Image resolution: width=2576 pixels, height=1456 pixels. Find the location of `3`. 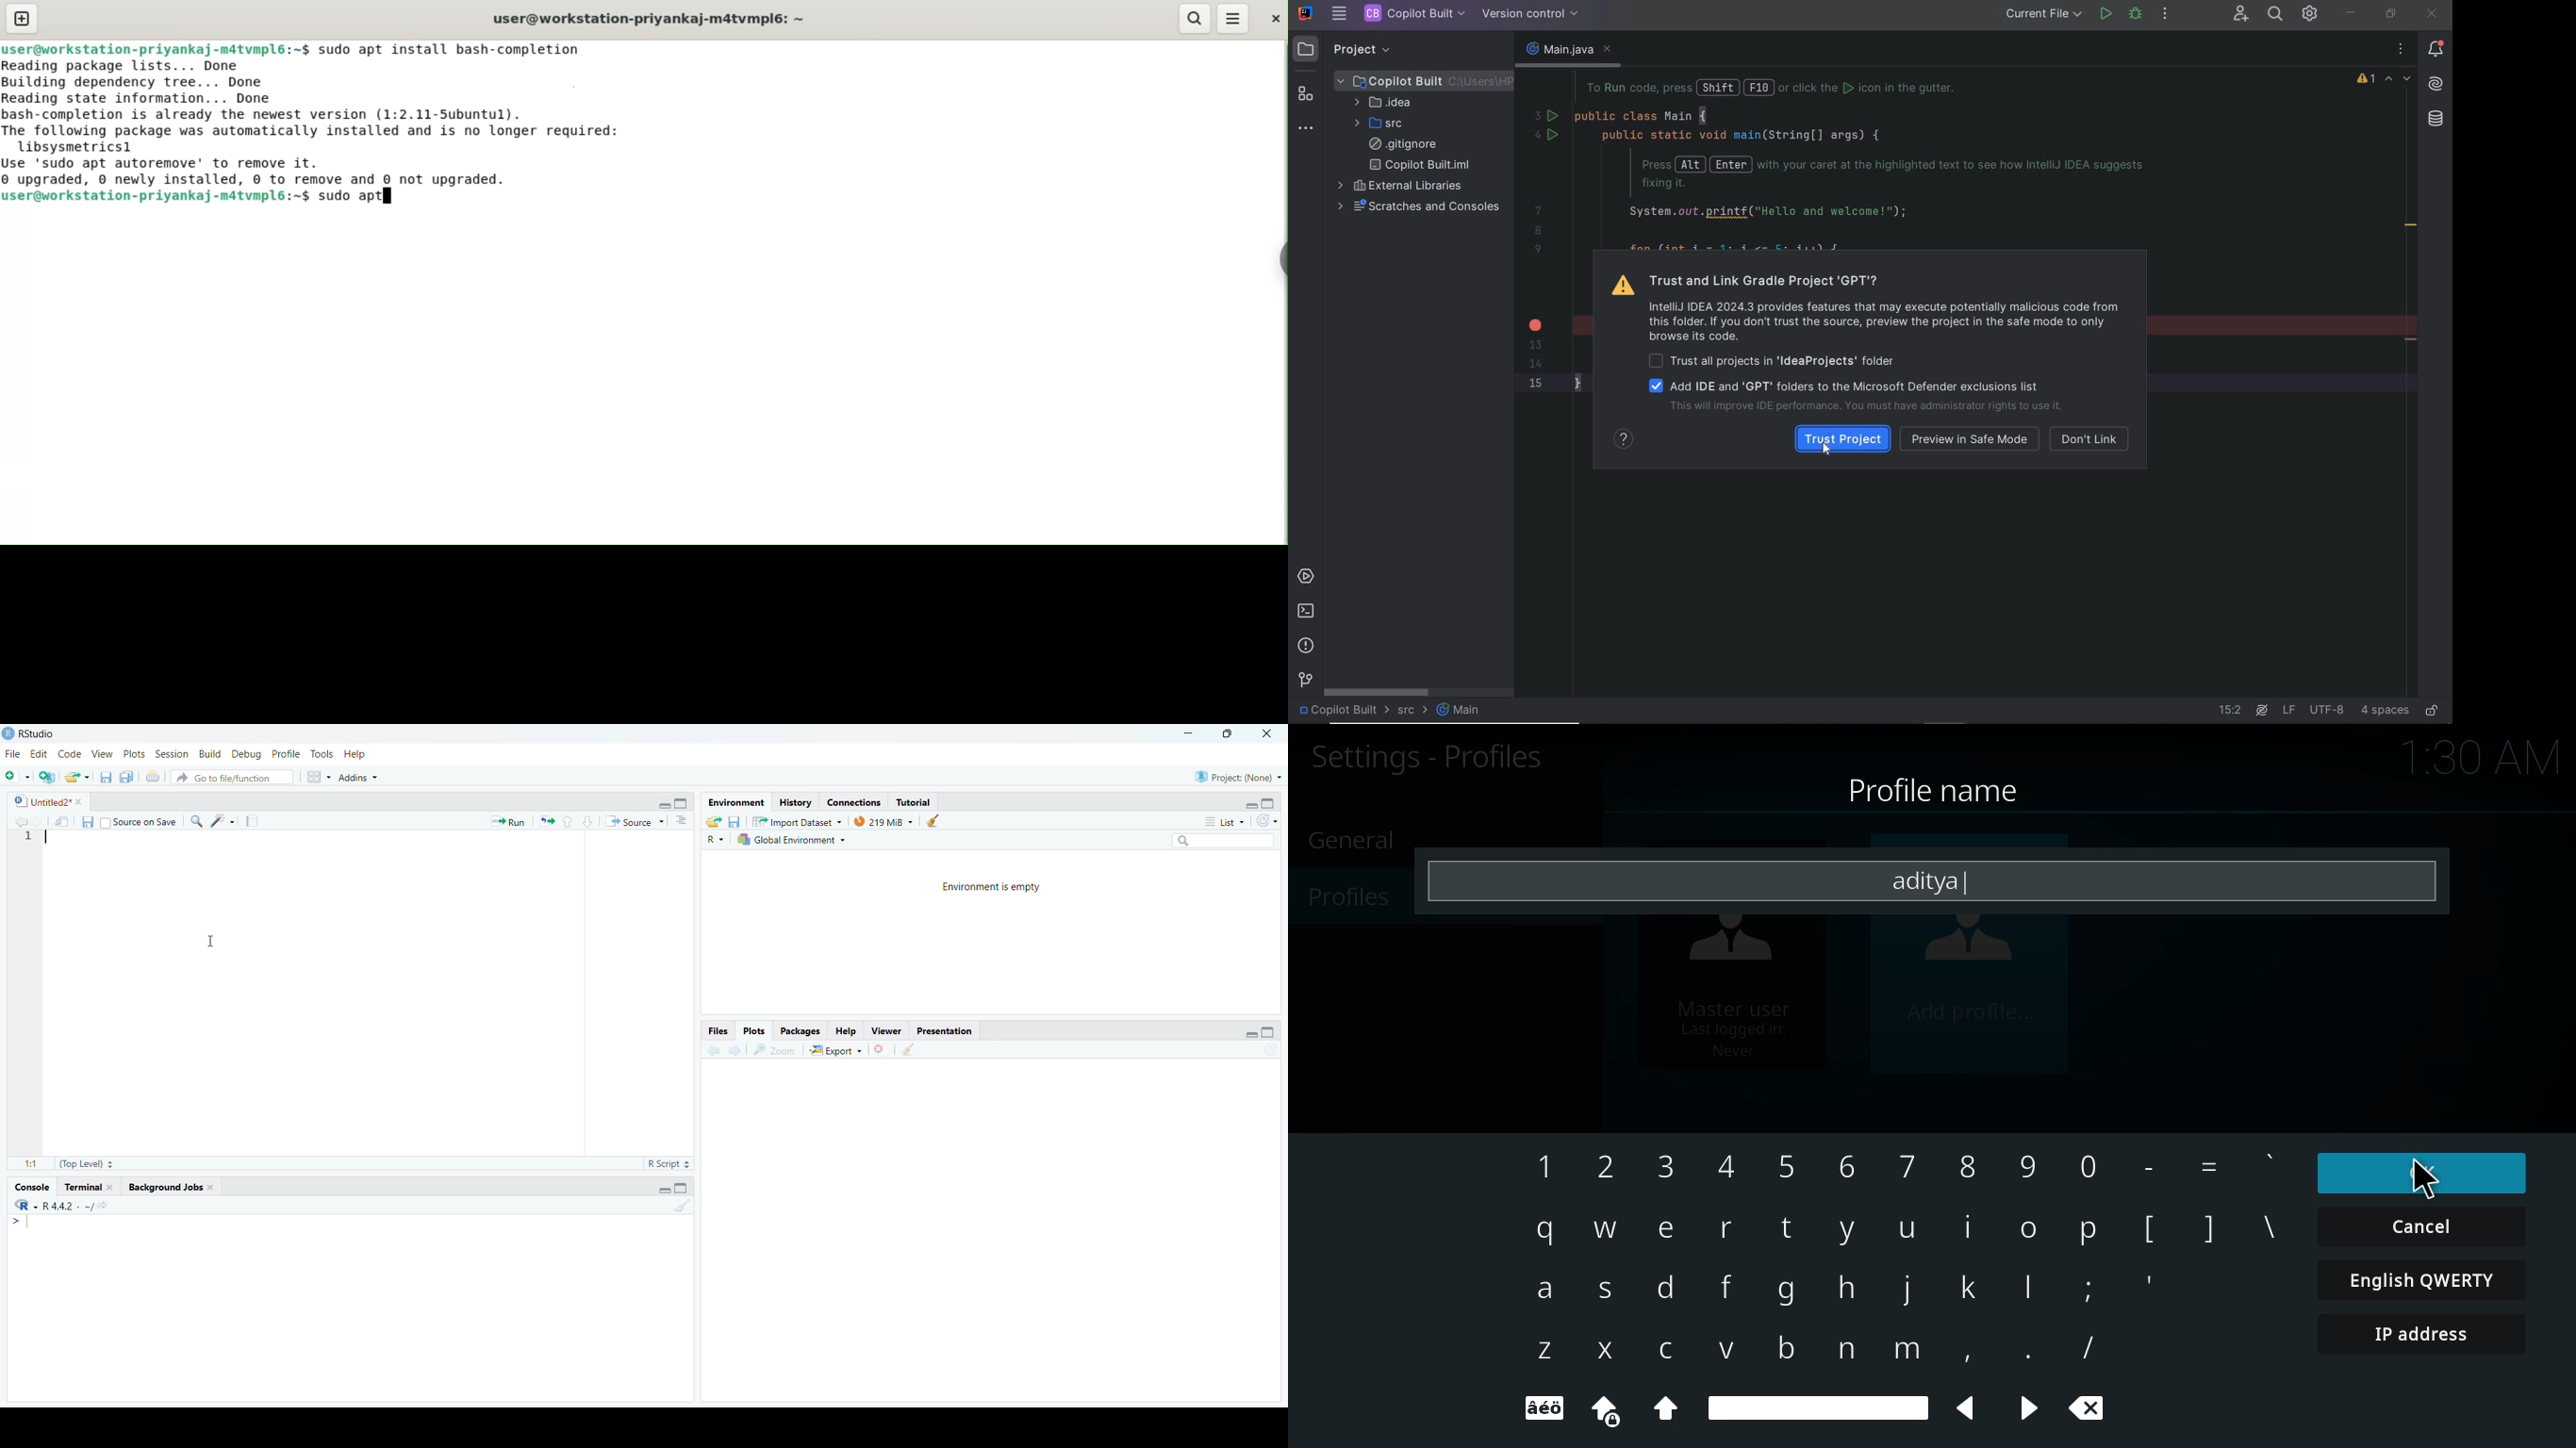

3 is located at coordinates (1667, 1170).